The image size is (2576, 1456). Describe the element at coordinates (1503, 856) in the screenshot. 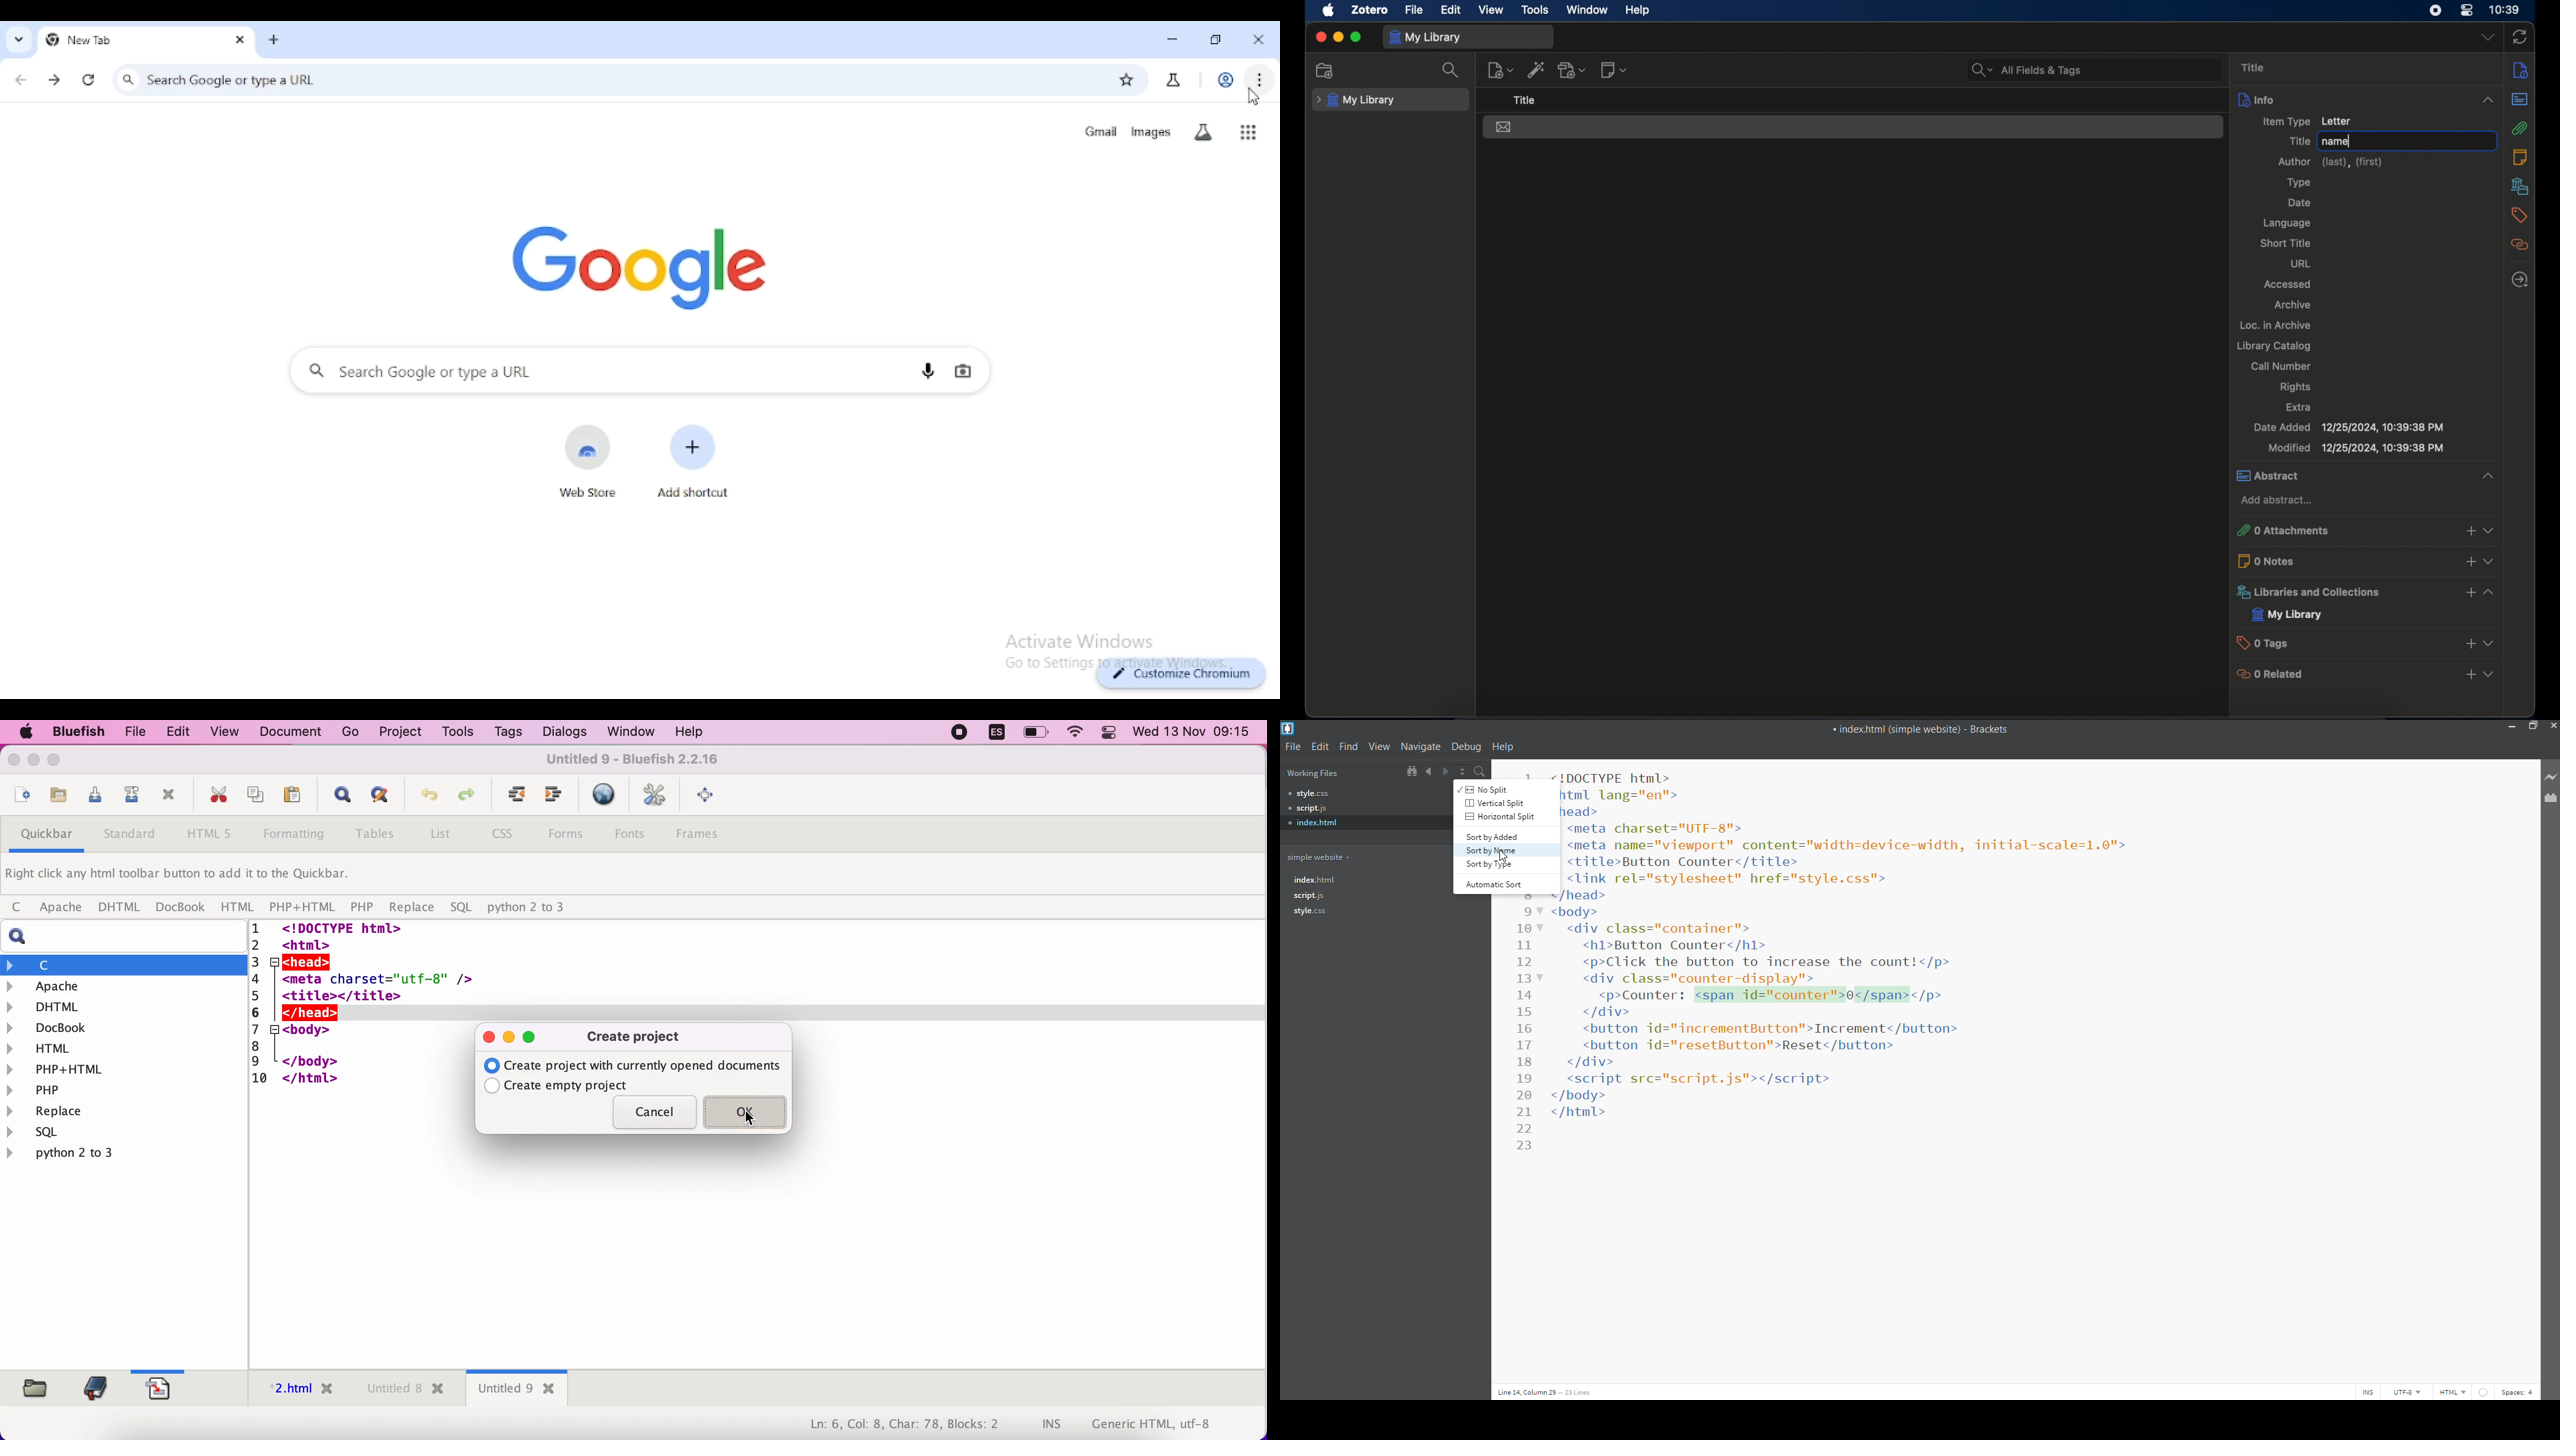

I see `cursor` at that location.